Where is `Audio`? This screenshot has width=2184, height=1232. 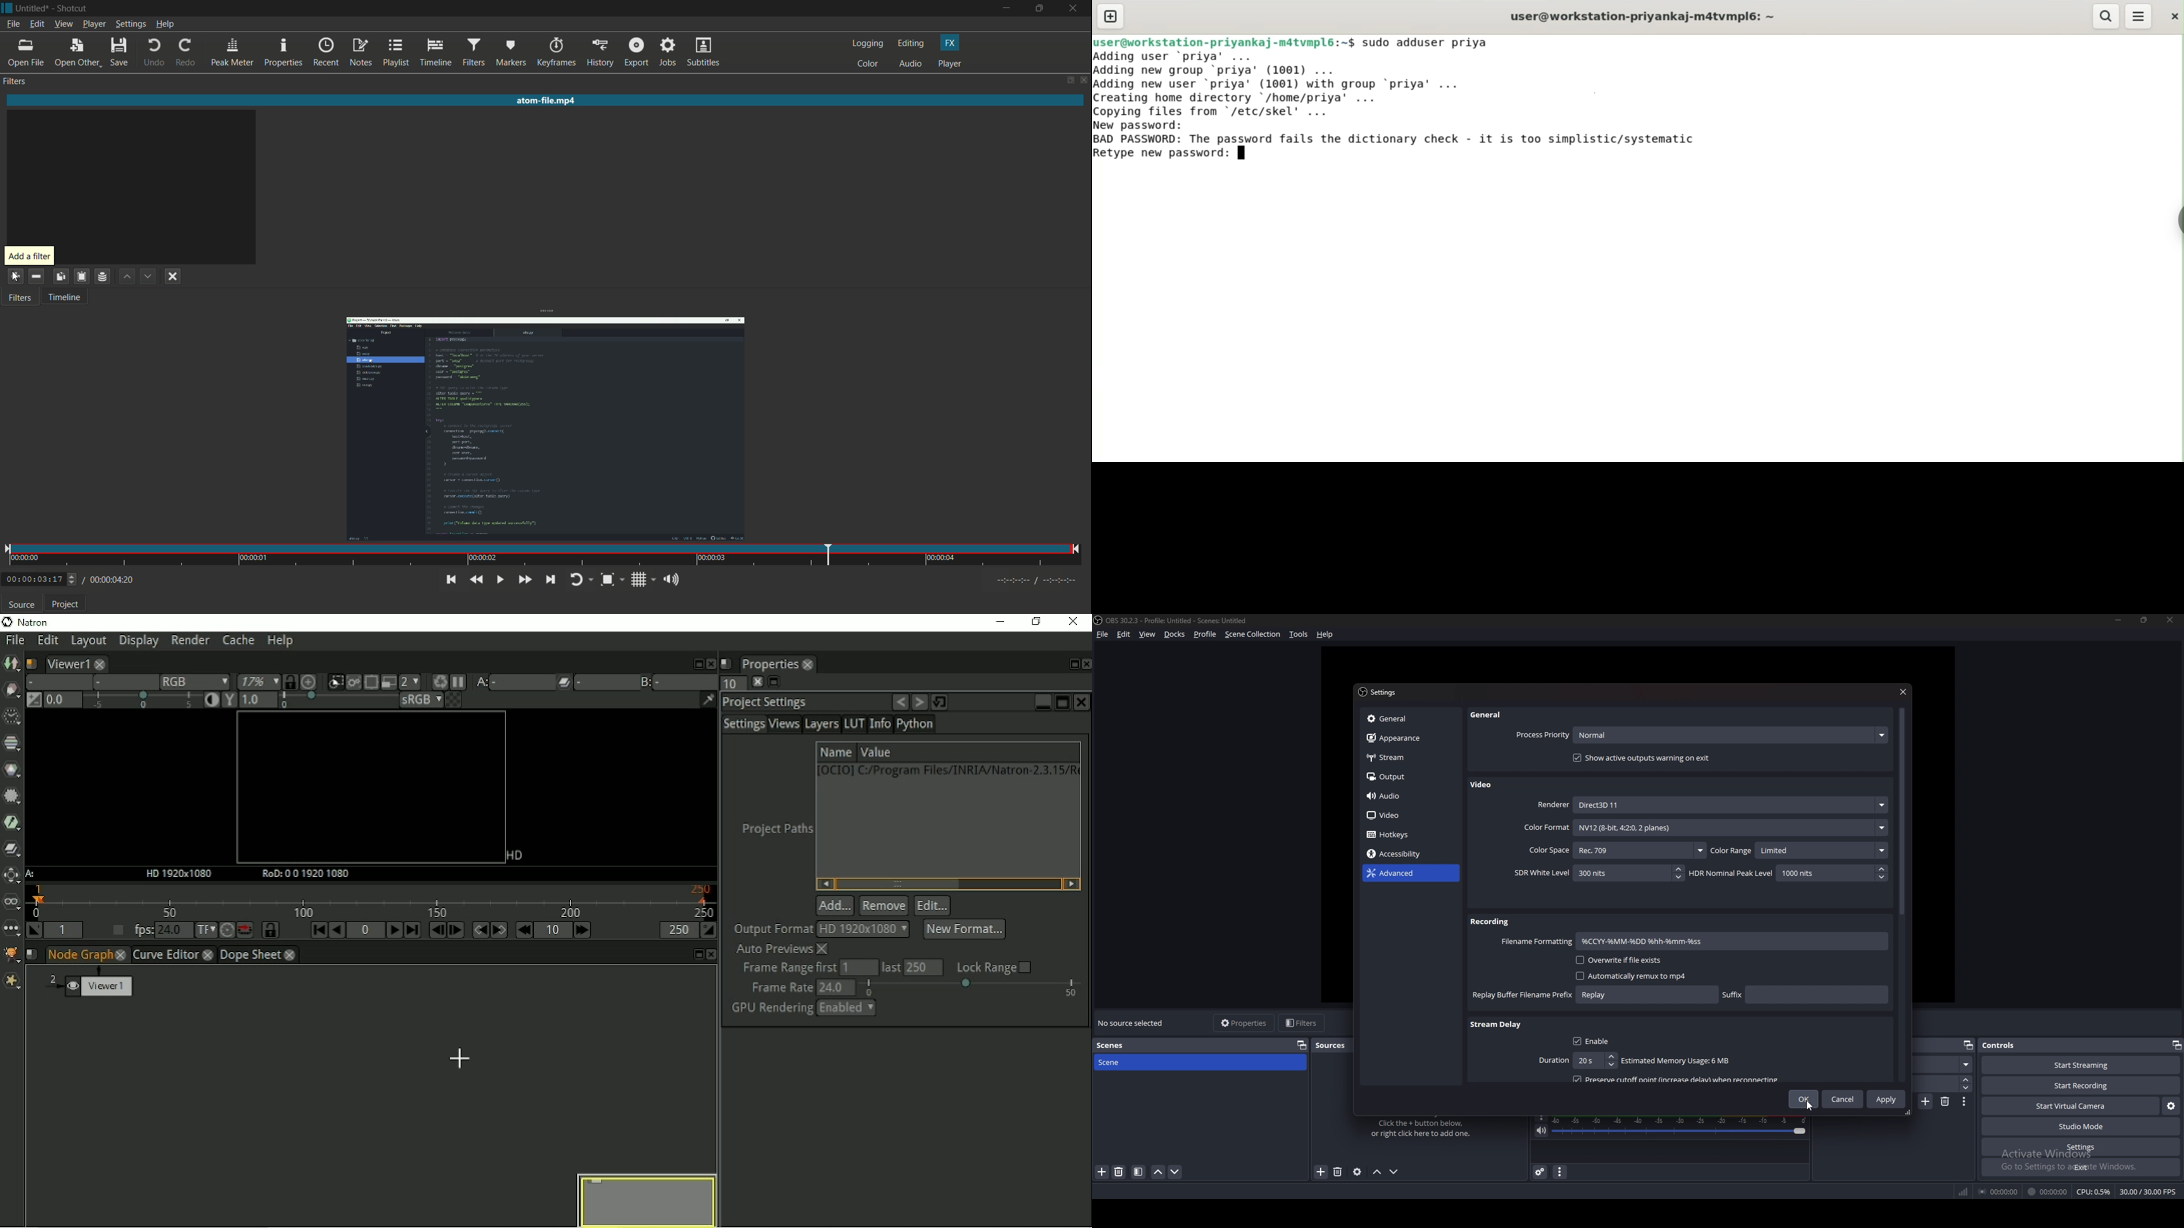 Audio is located at coordinates (1405, 797).